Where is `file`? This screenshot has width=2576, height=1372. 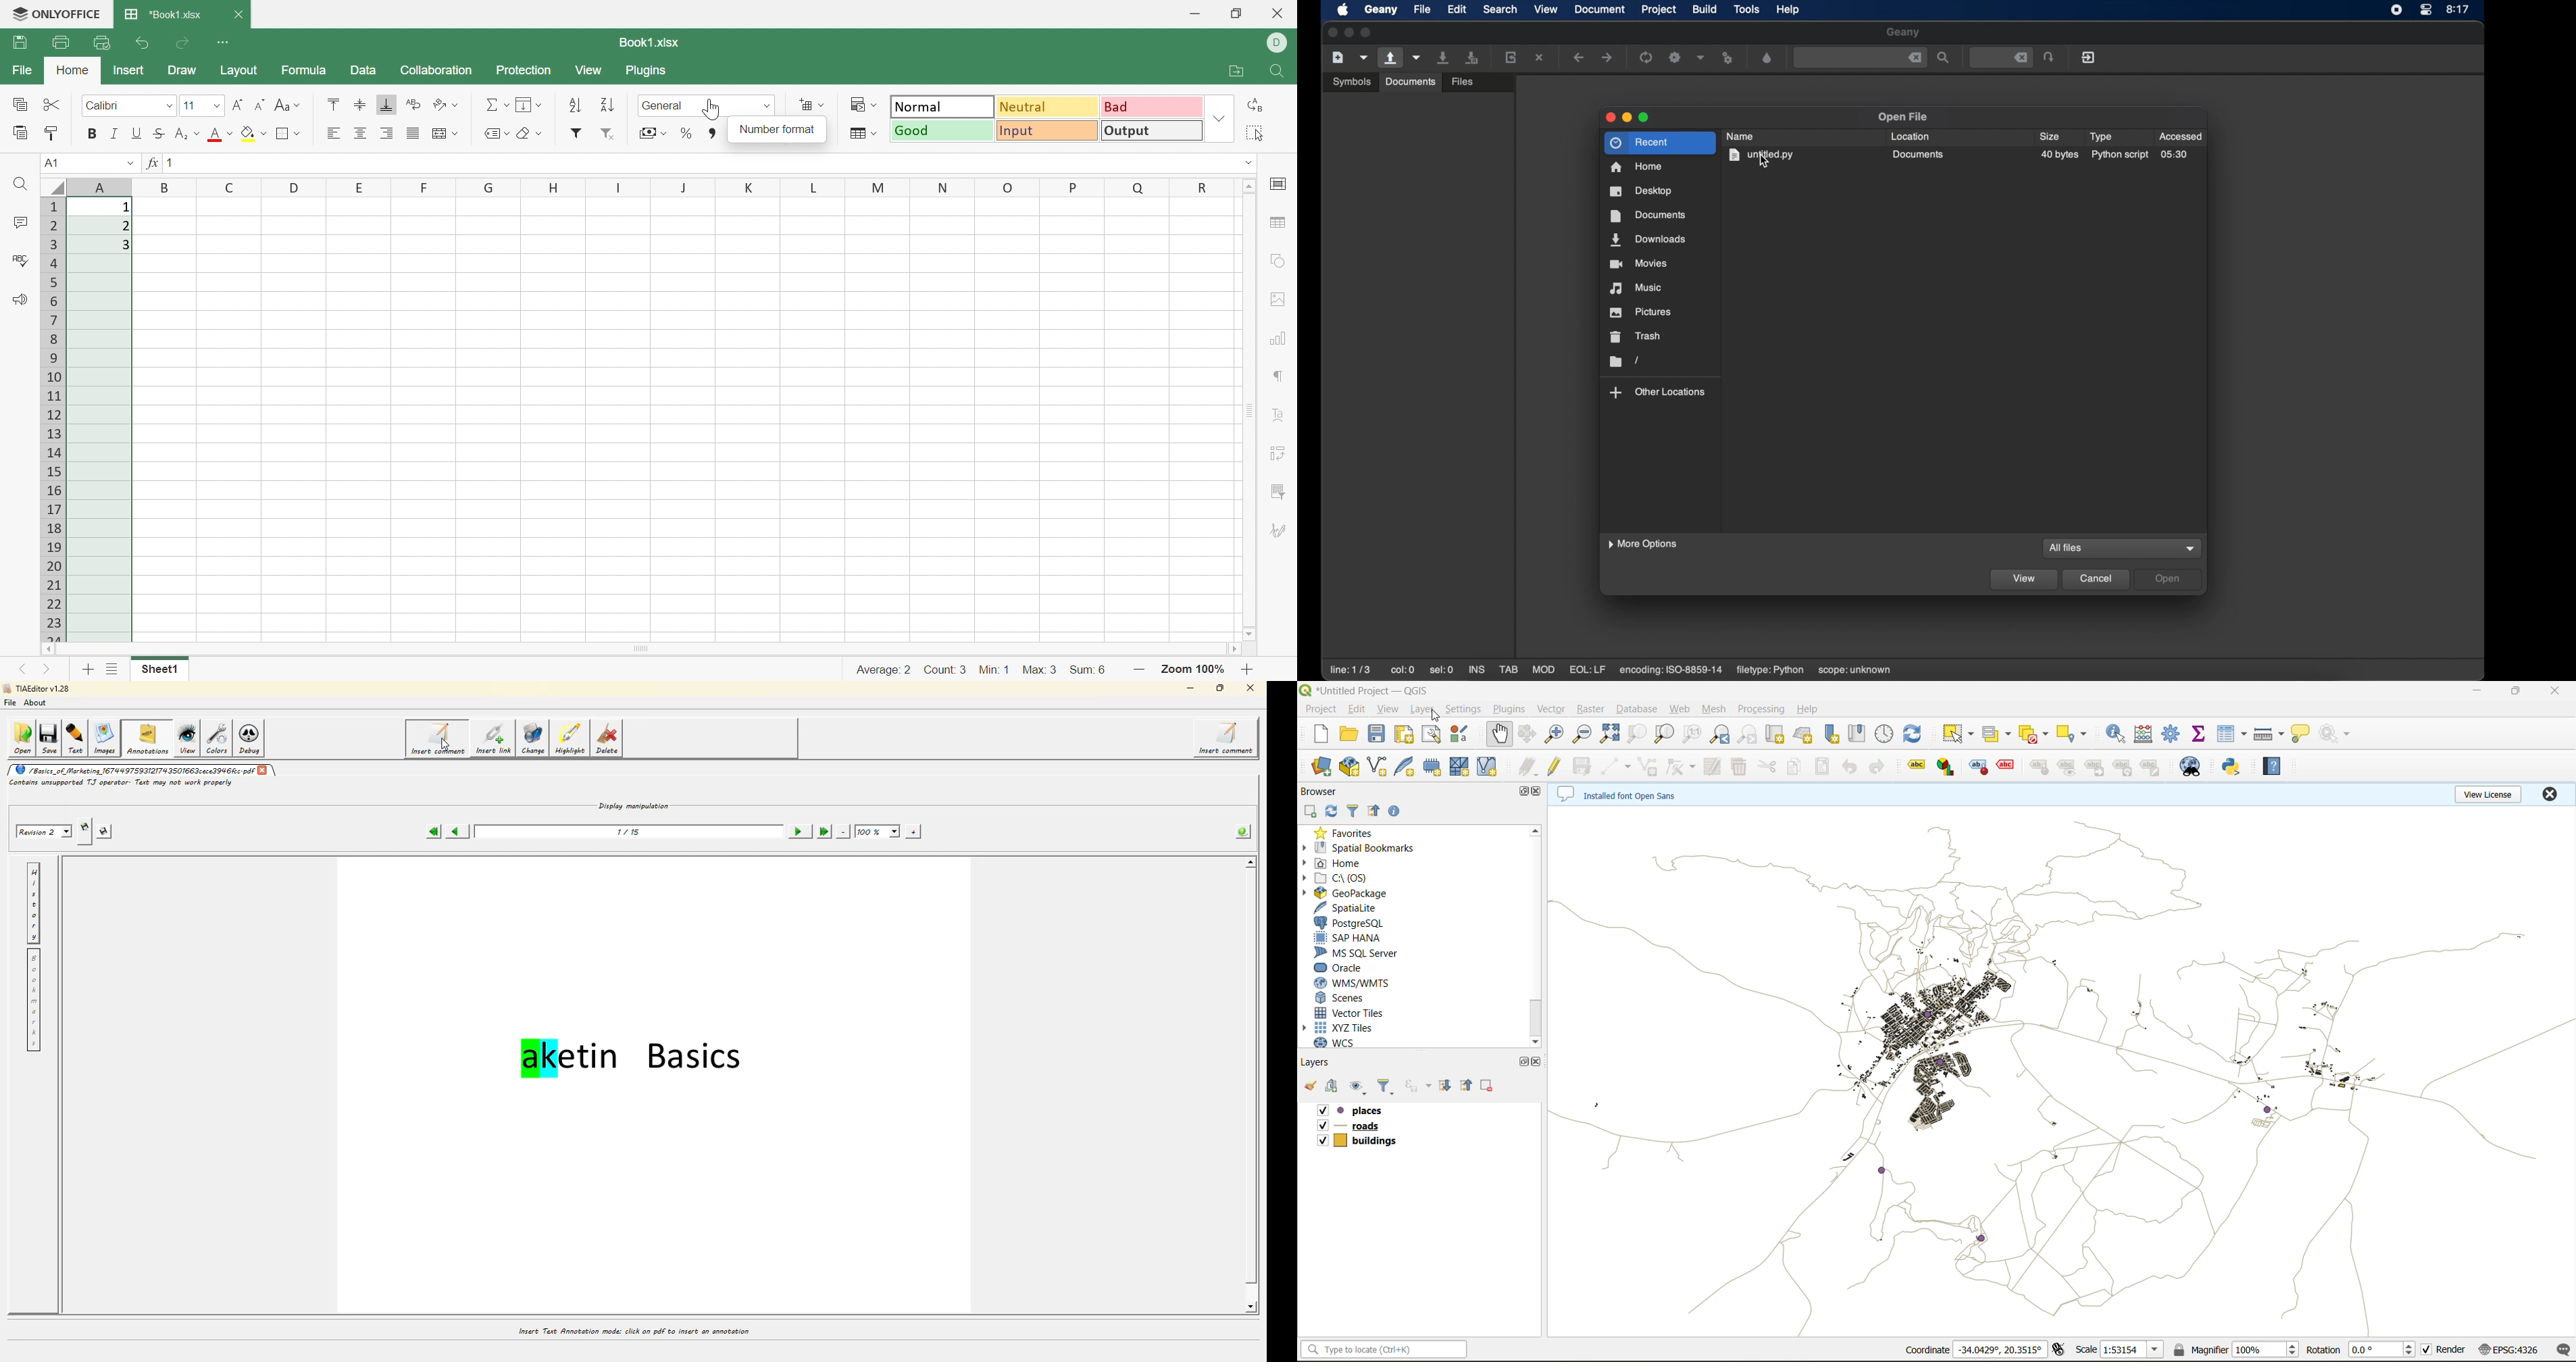
file is located at coordinates (1422, 9).